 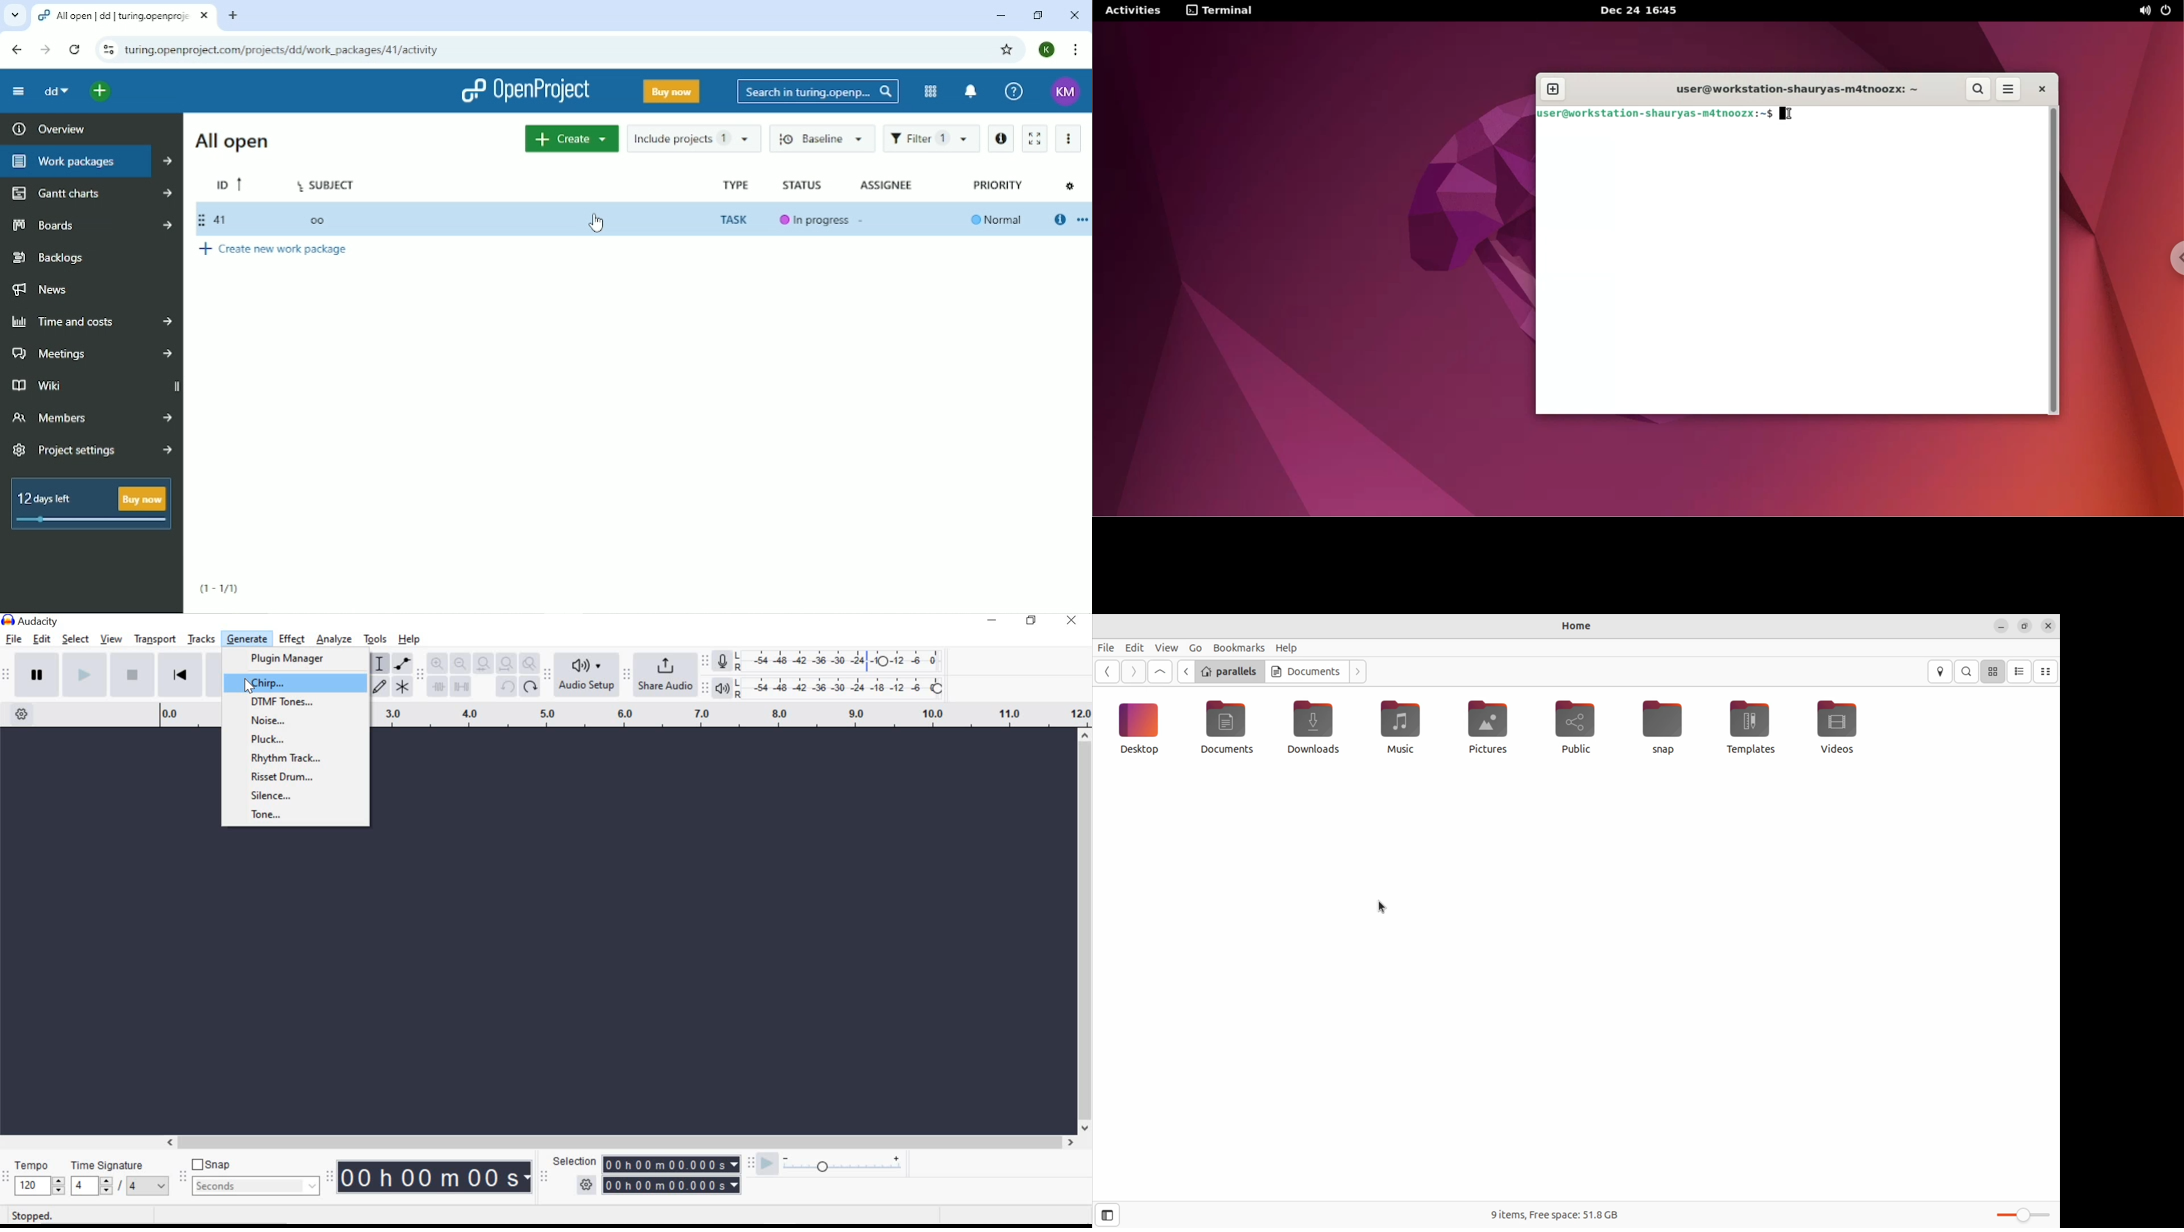 I want to click on file, so click(x=13, y=640).